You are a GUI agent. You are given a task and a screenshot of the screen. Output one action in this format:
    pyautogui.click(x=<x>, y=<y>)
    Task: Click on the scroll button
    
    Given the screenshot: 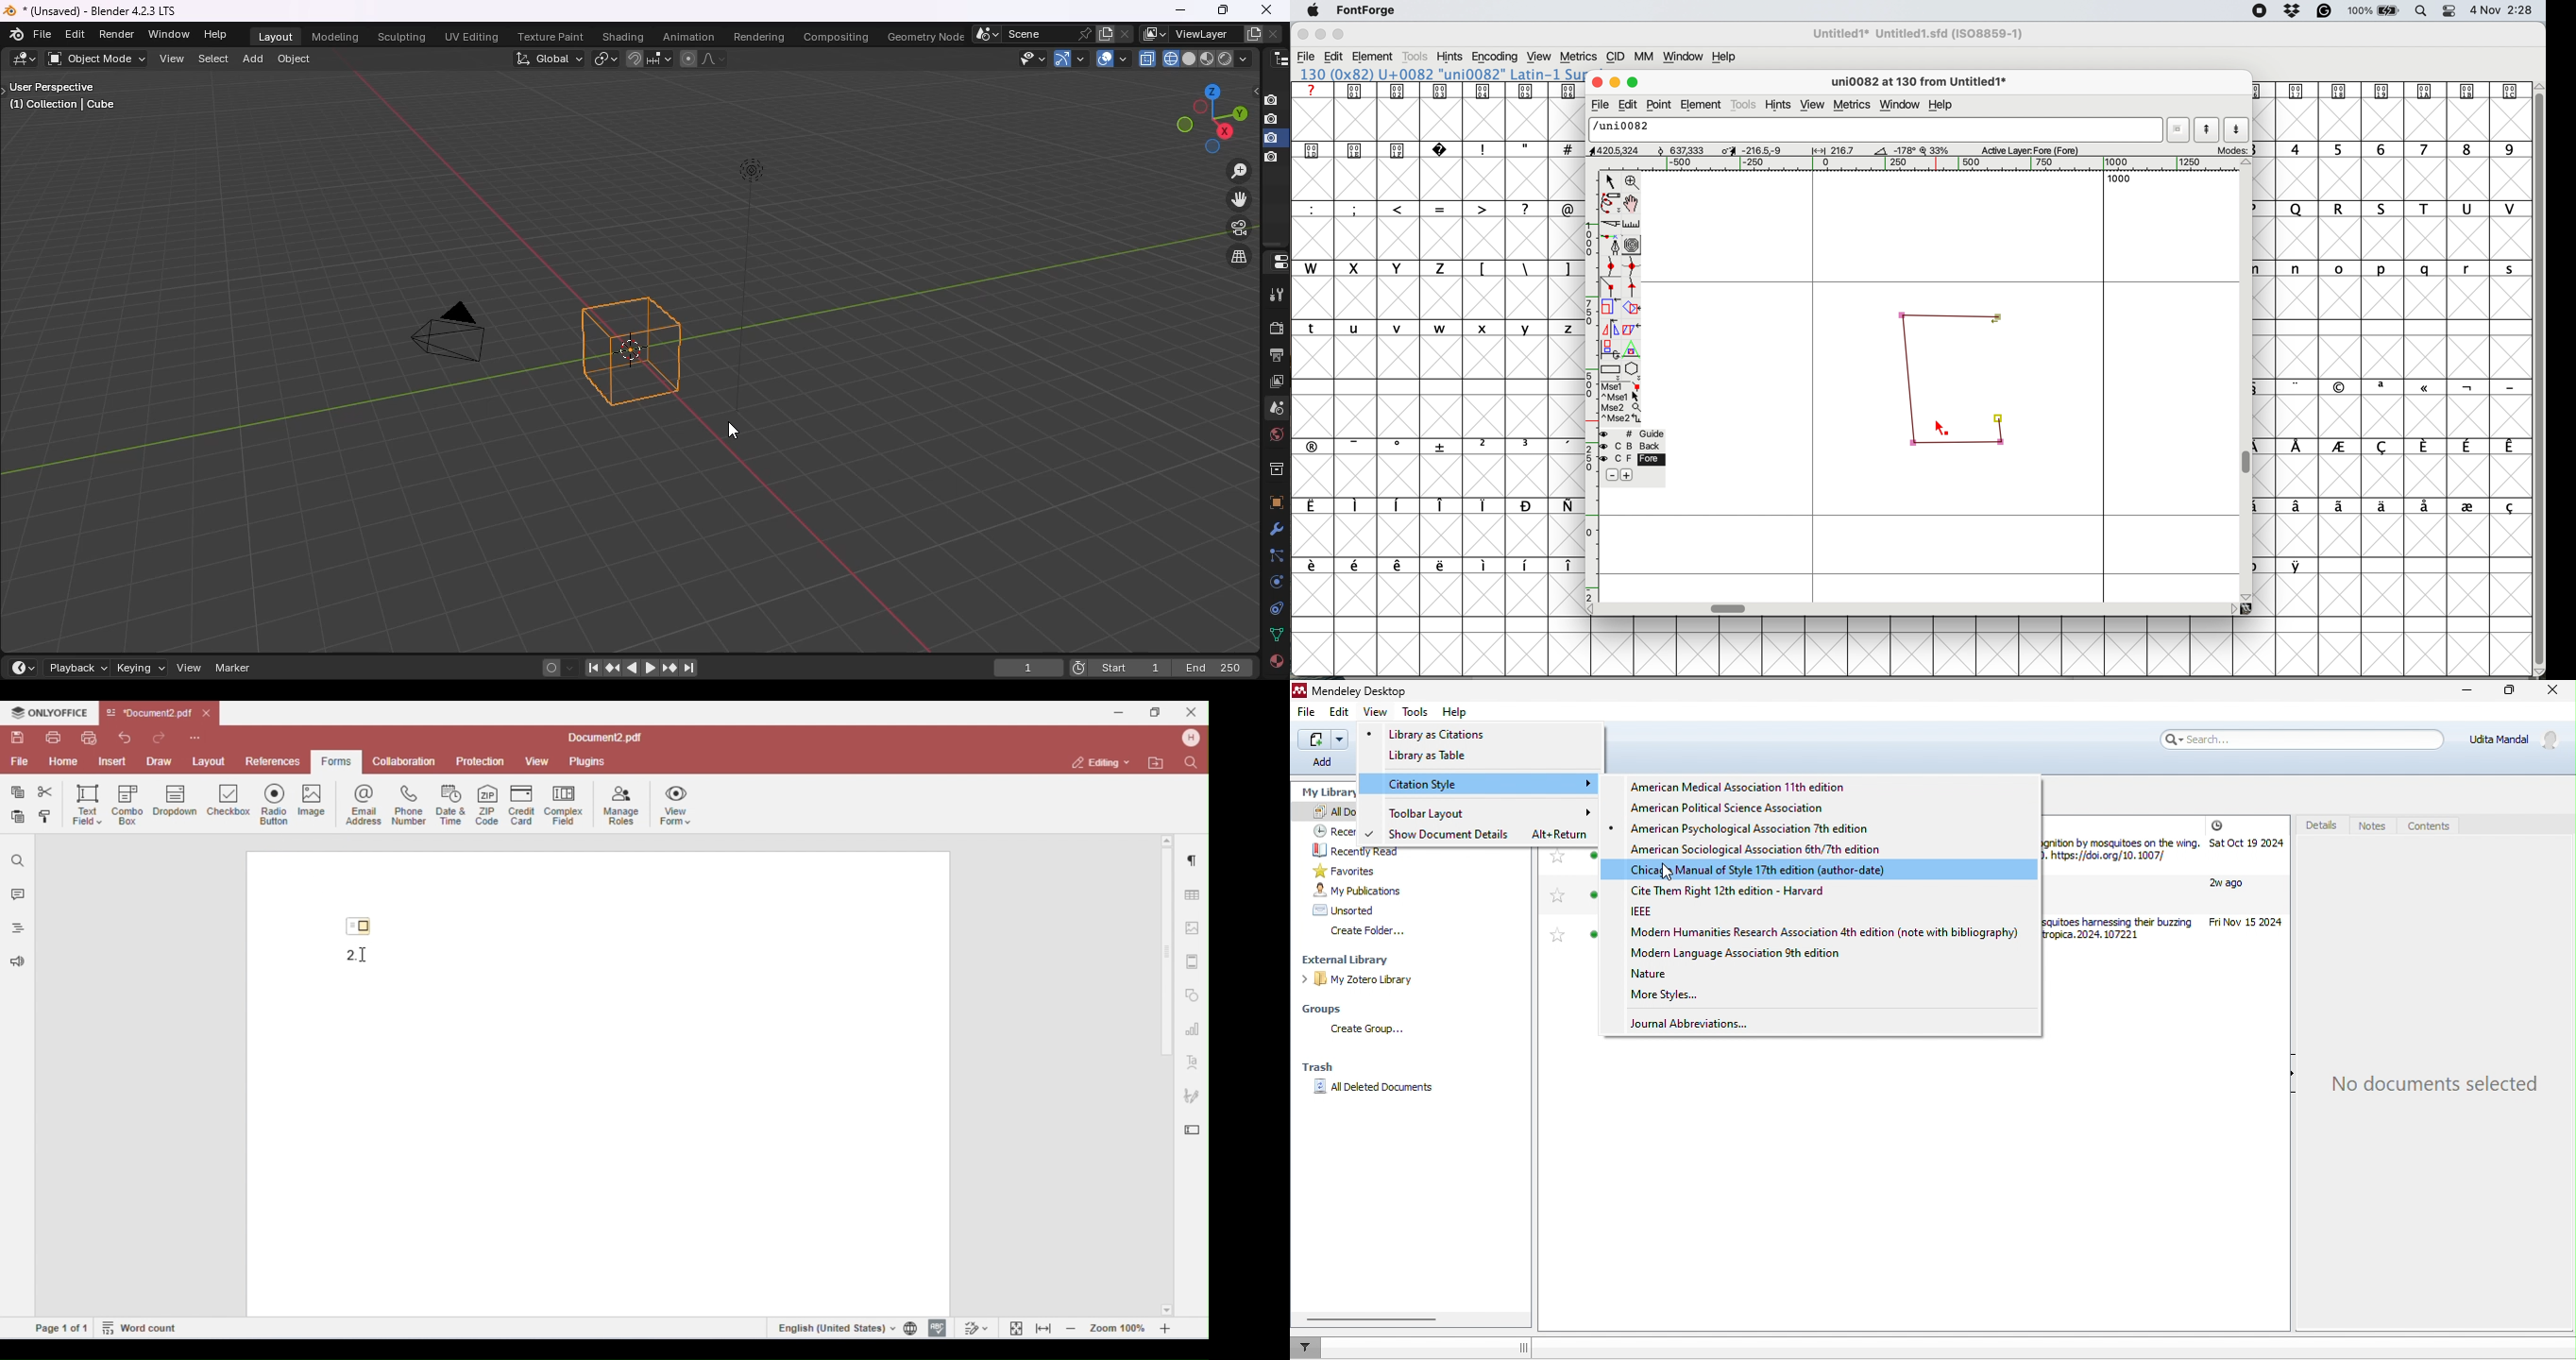 What is the action you would take?
    pyautogui.click(x=1594, y=608)
    